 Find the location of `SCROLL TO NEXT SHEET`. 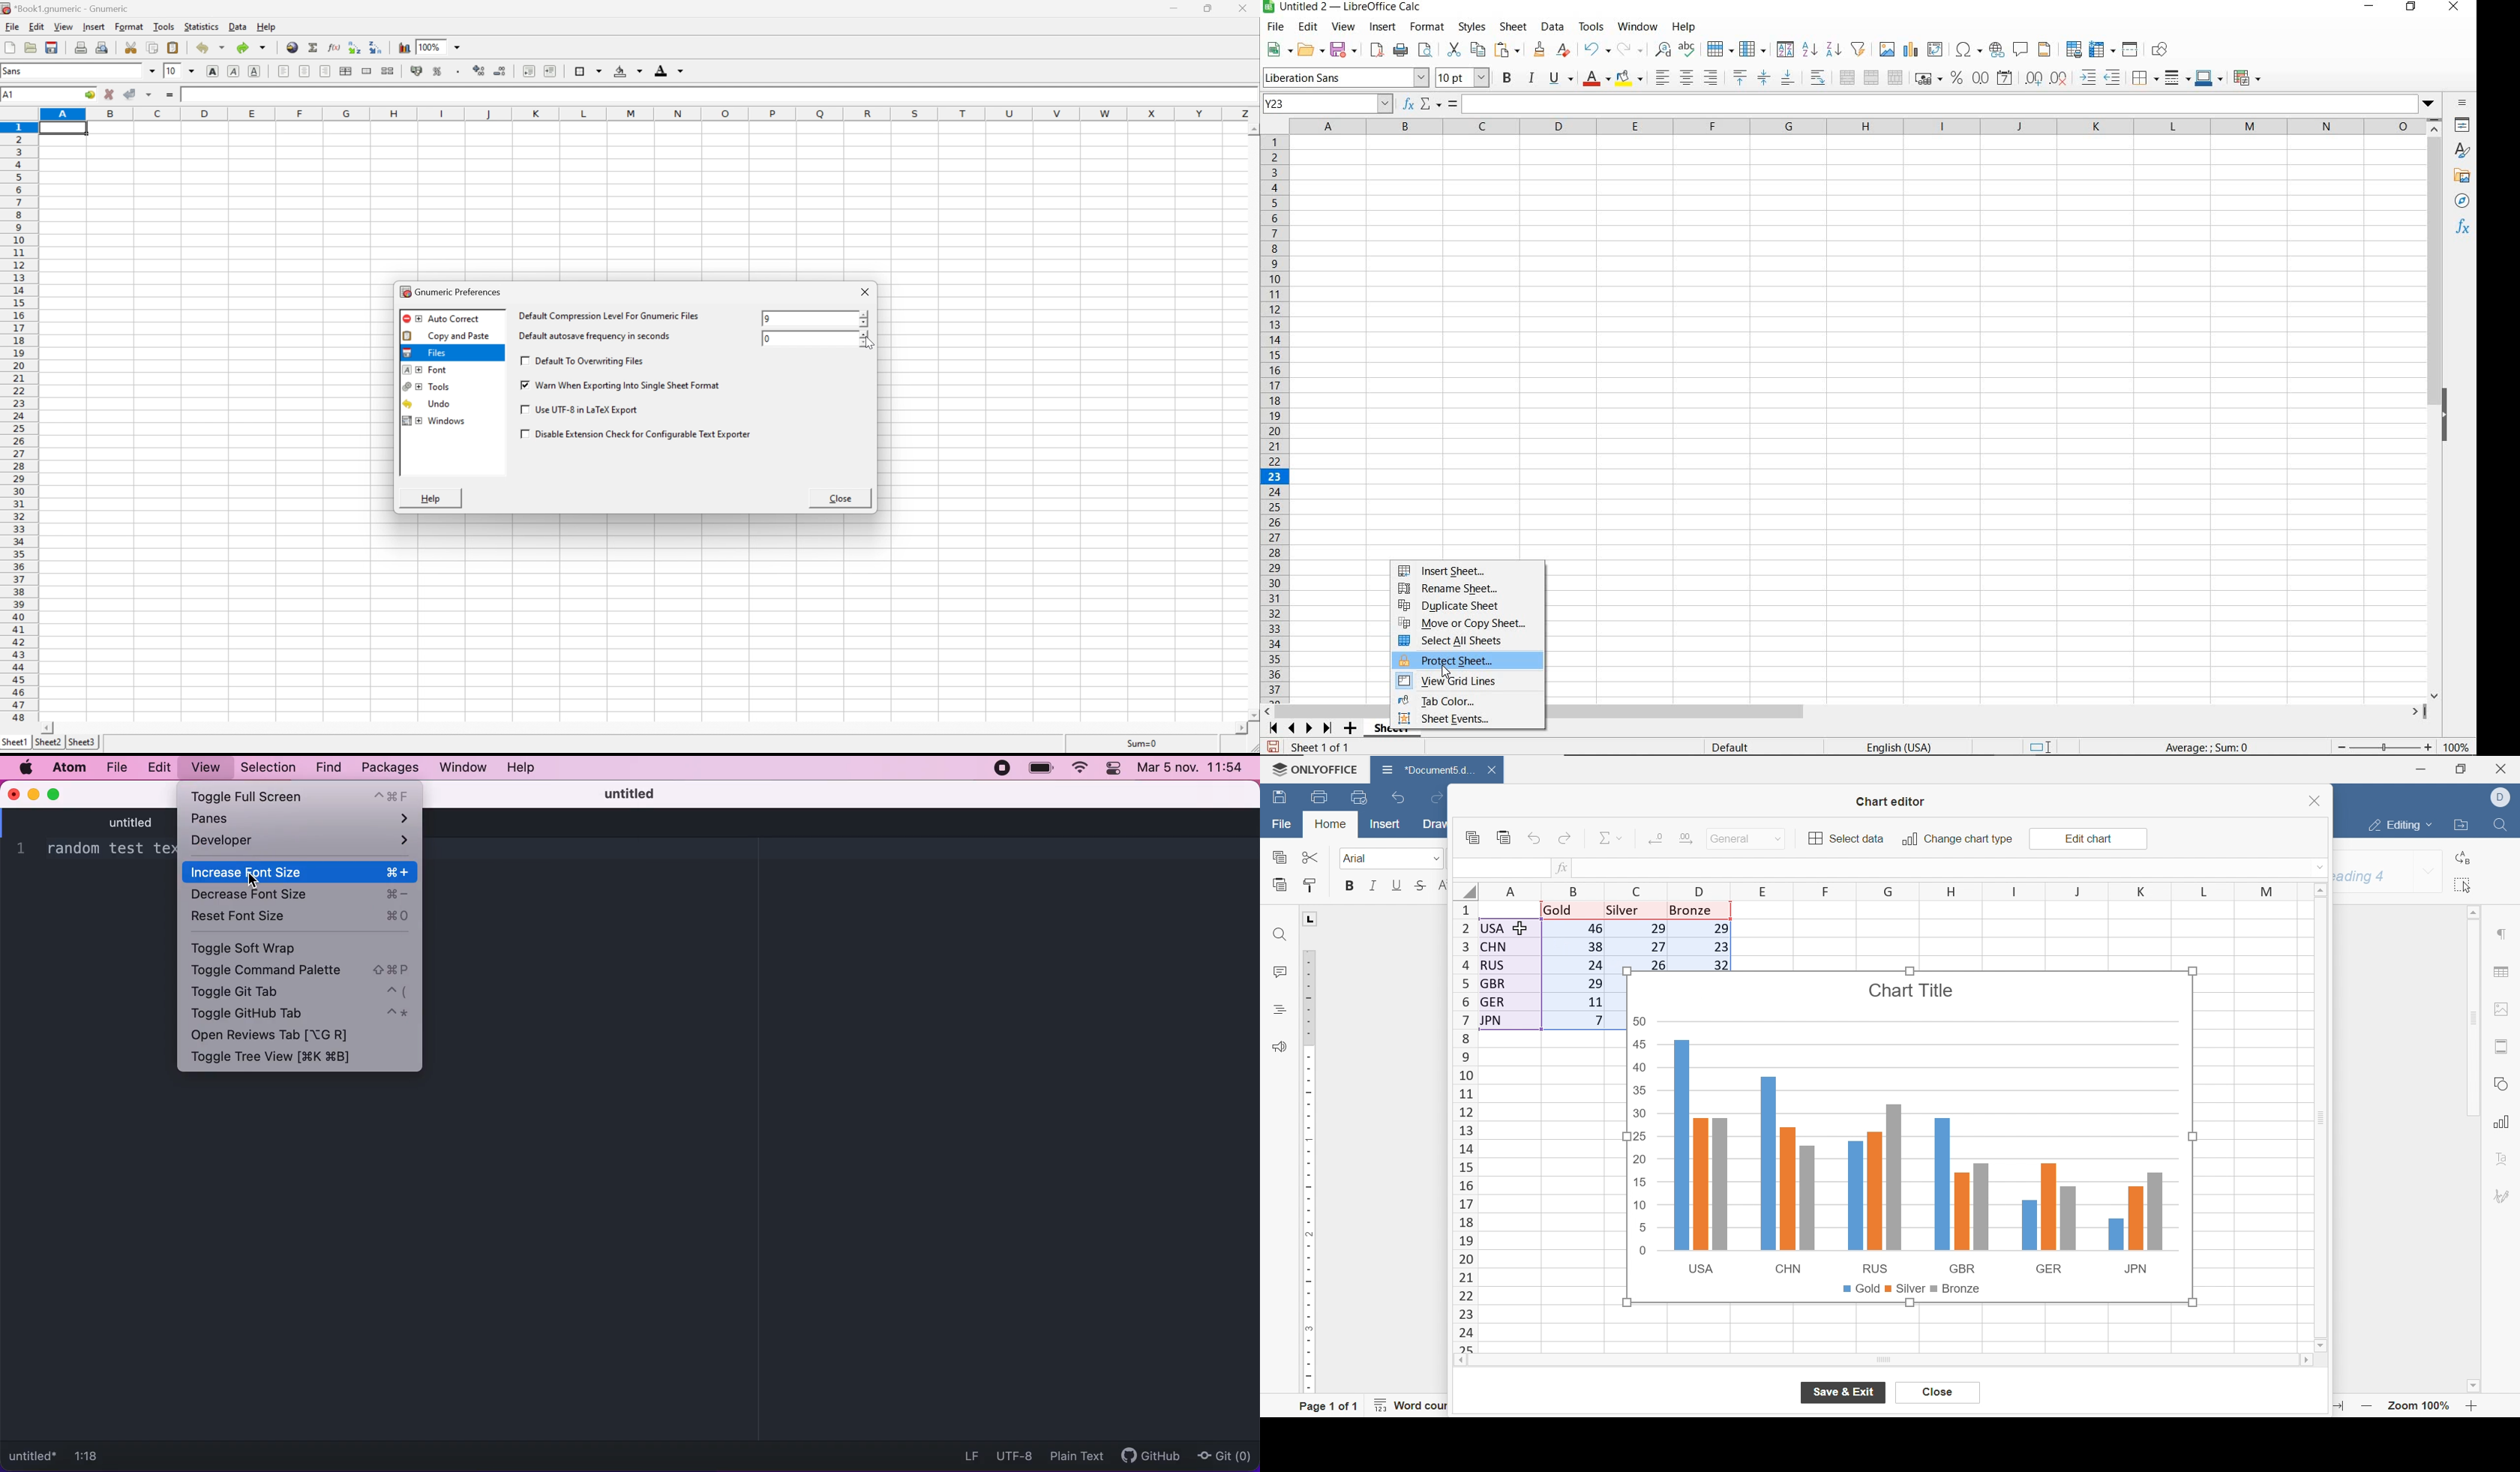

SCROLL TO NEXT SHEET is located at coordinates (1301, 728).